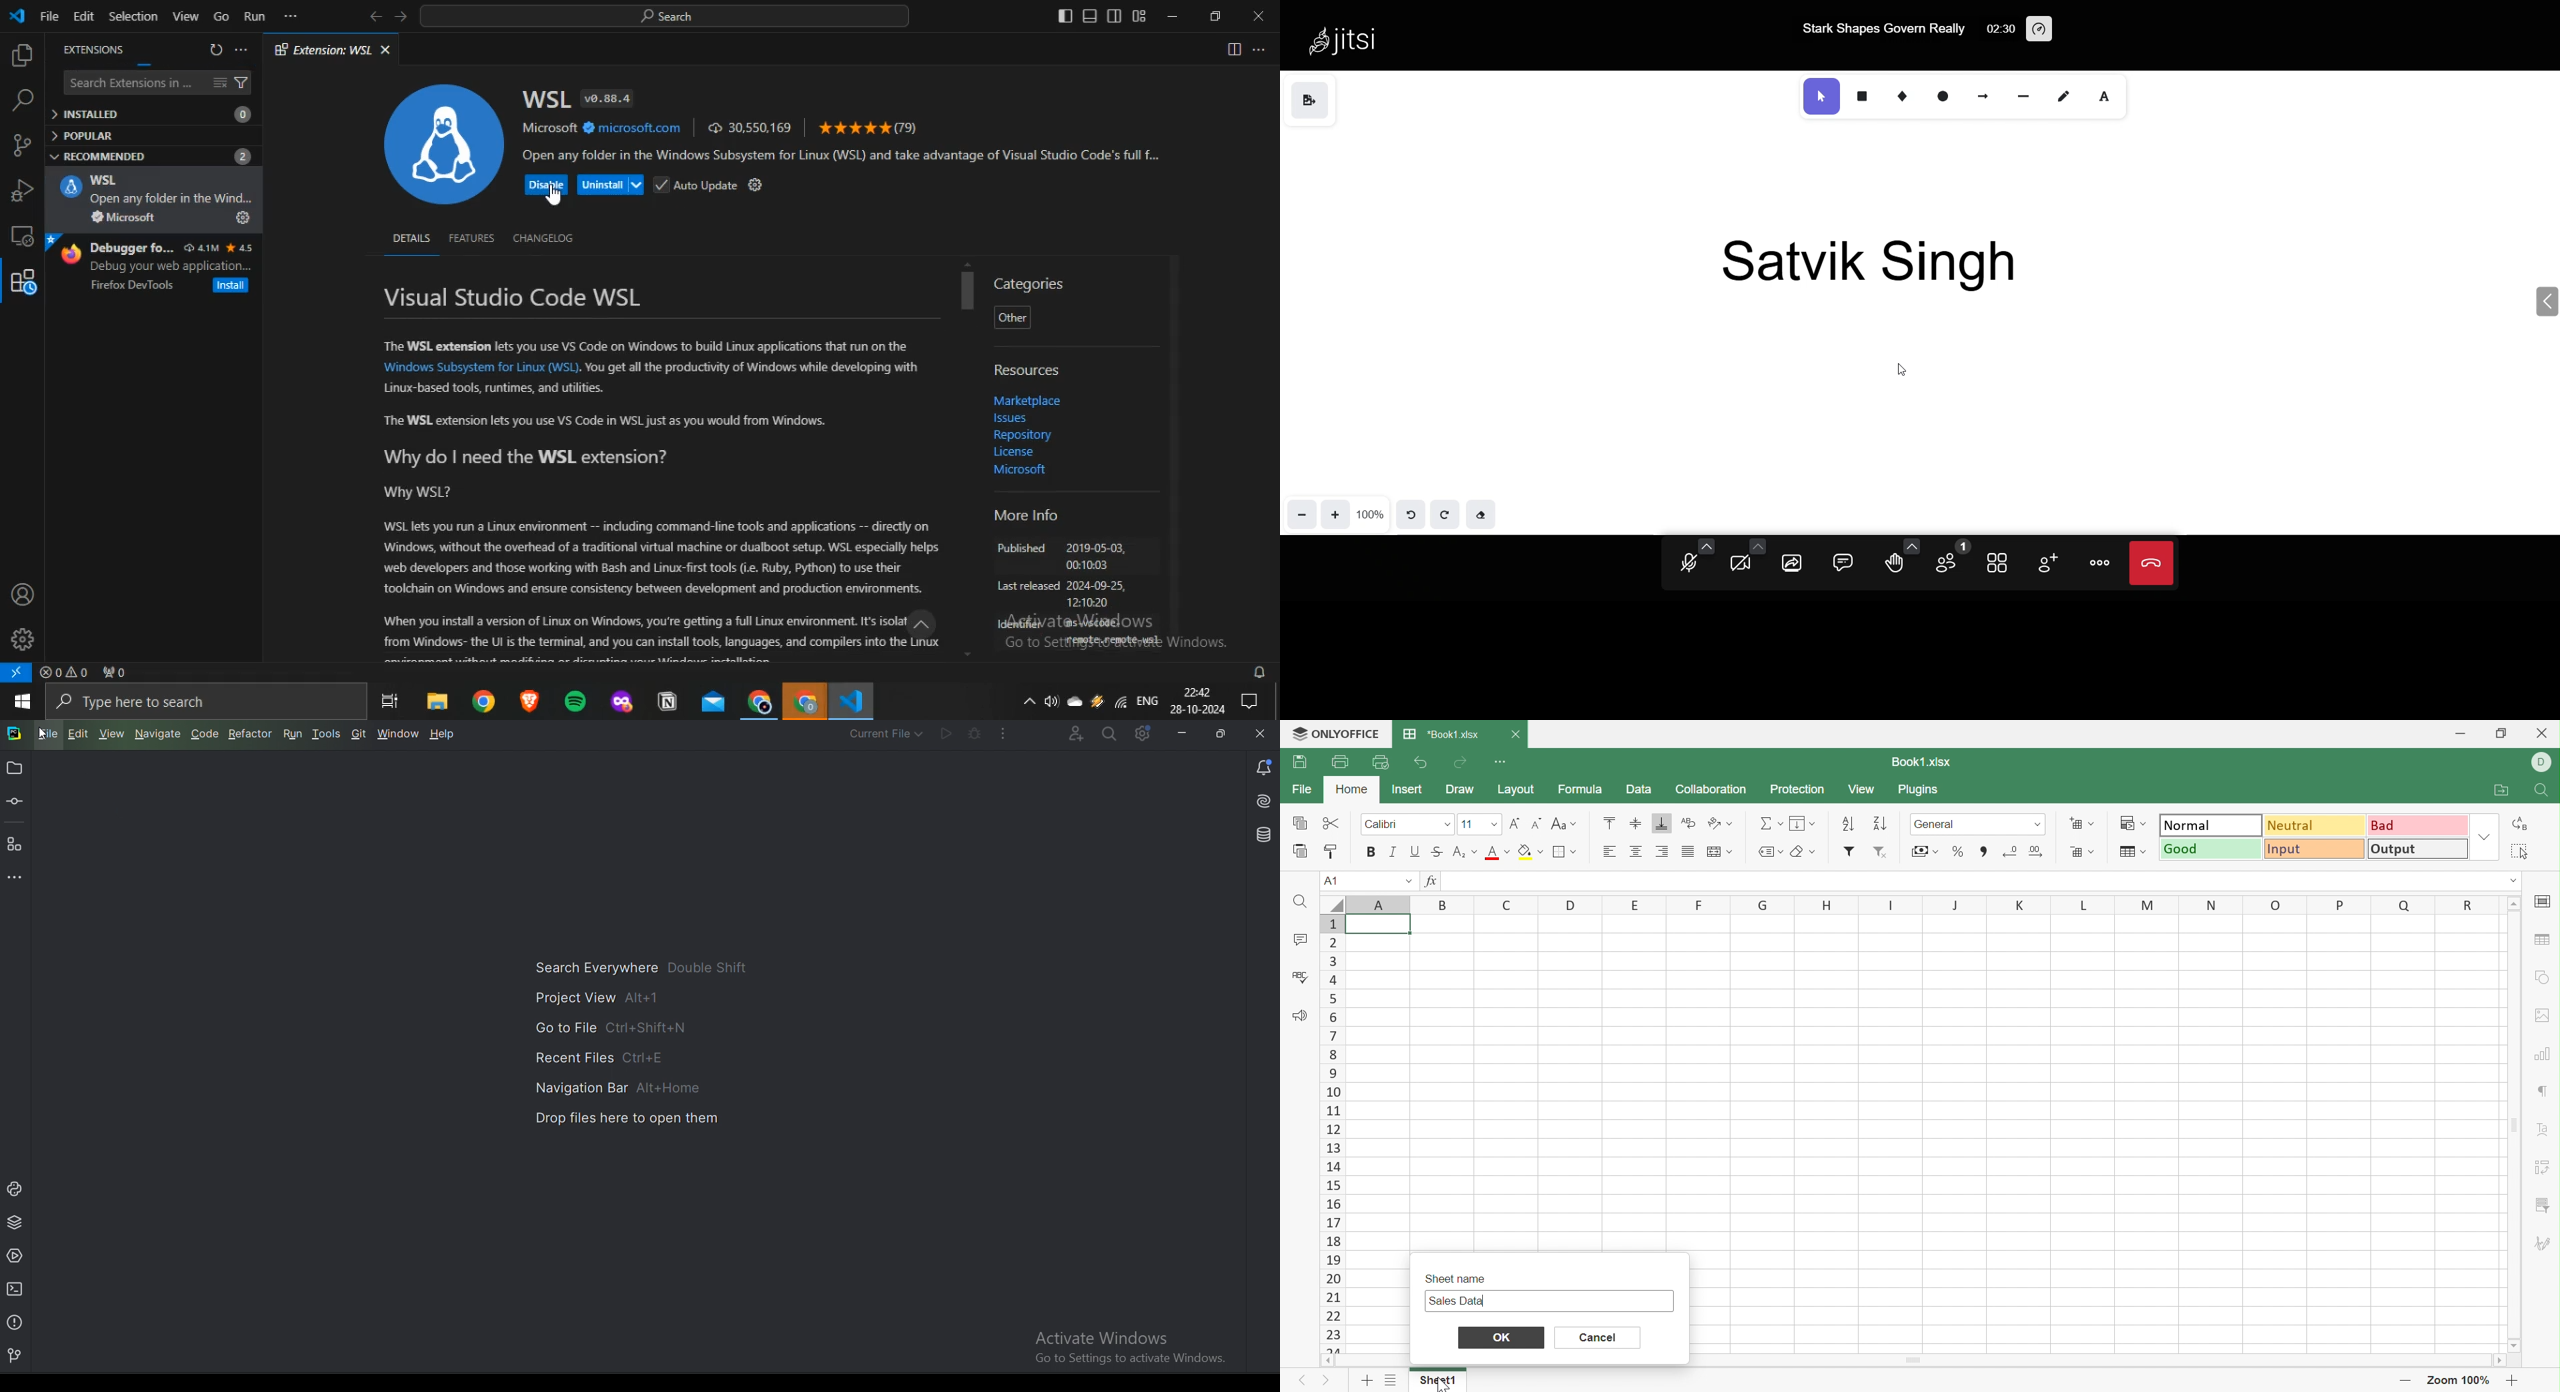 The height and width of the screenshot is (1400, 2576). I want to click on Insert cells, so click(2082, 822).